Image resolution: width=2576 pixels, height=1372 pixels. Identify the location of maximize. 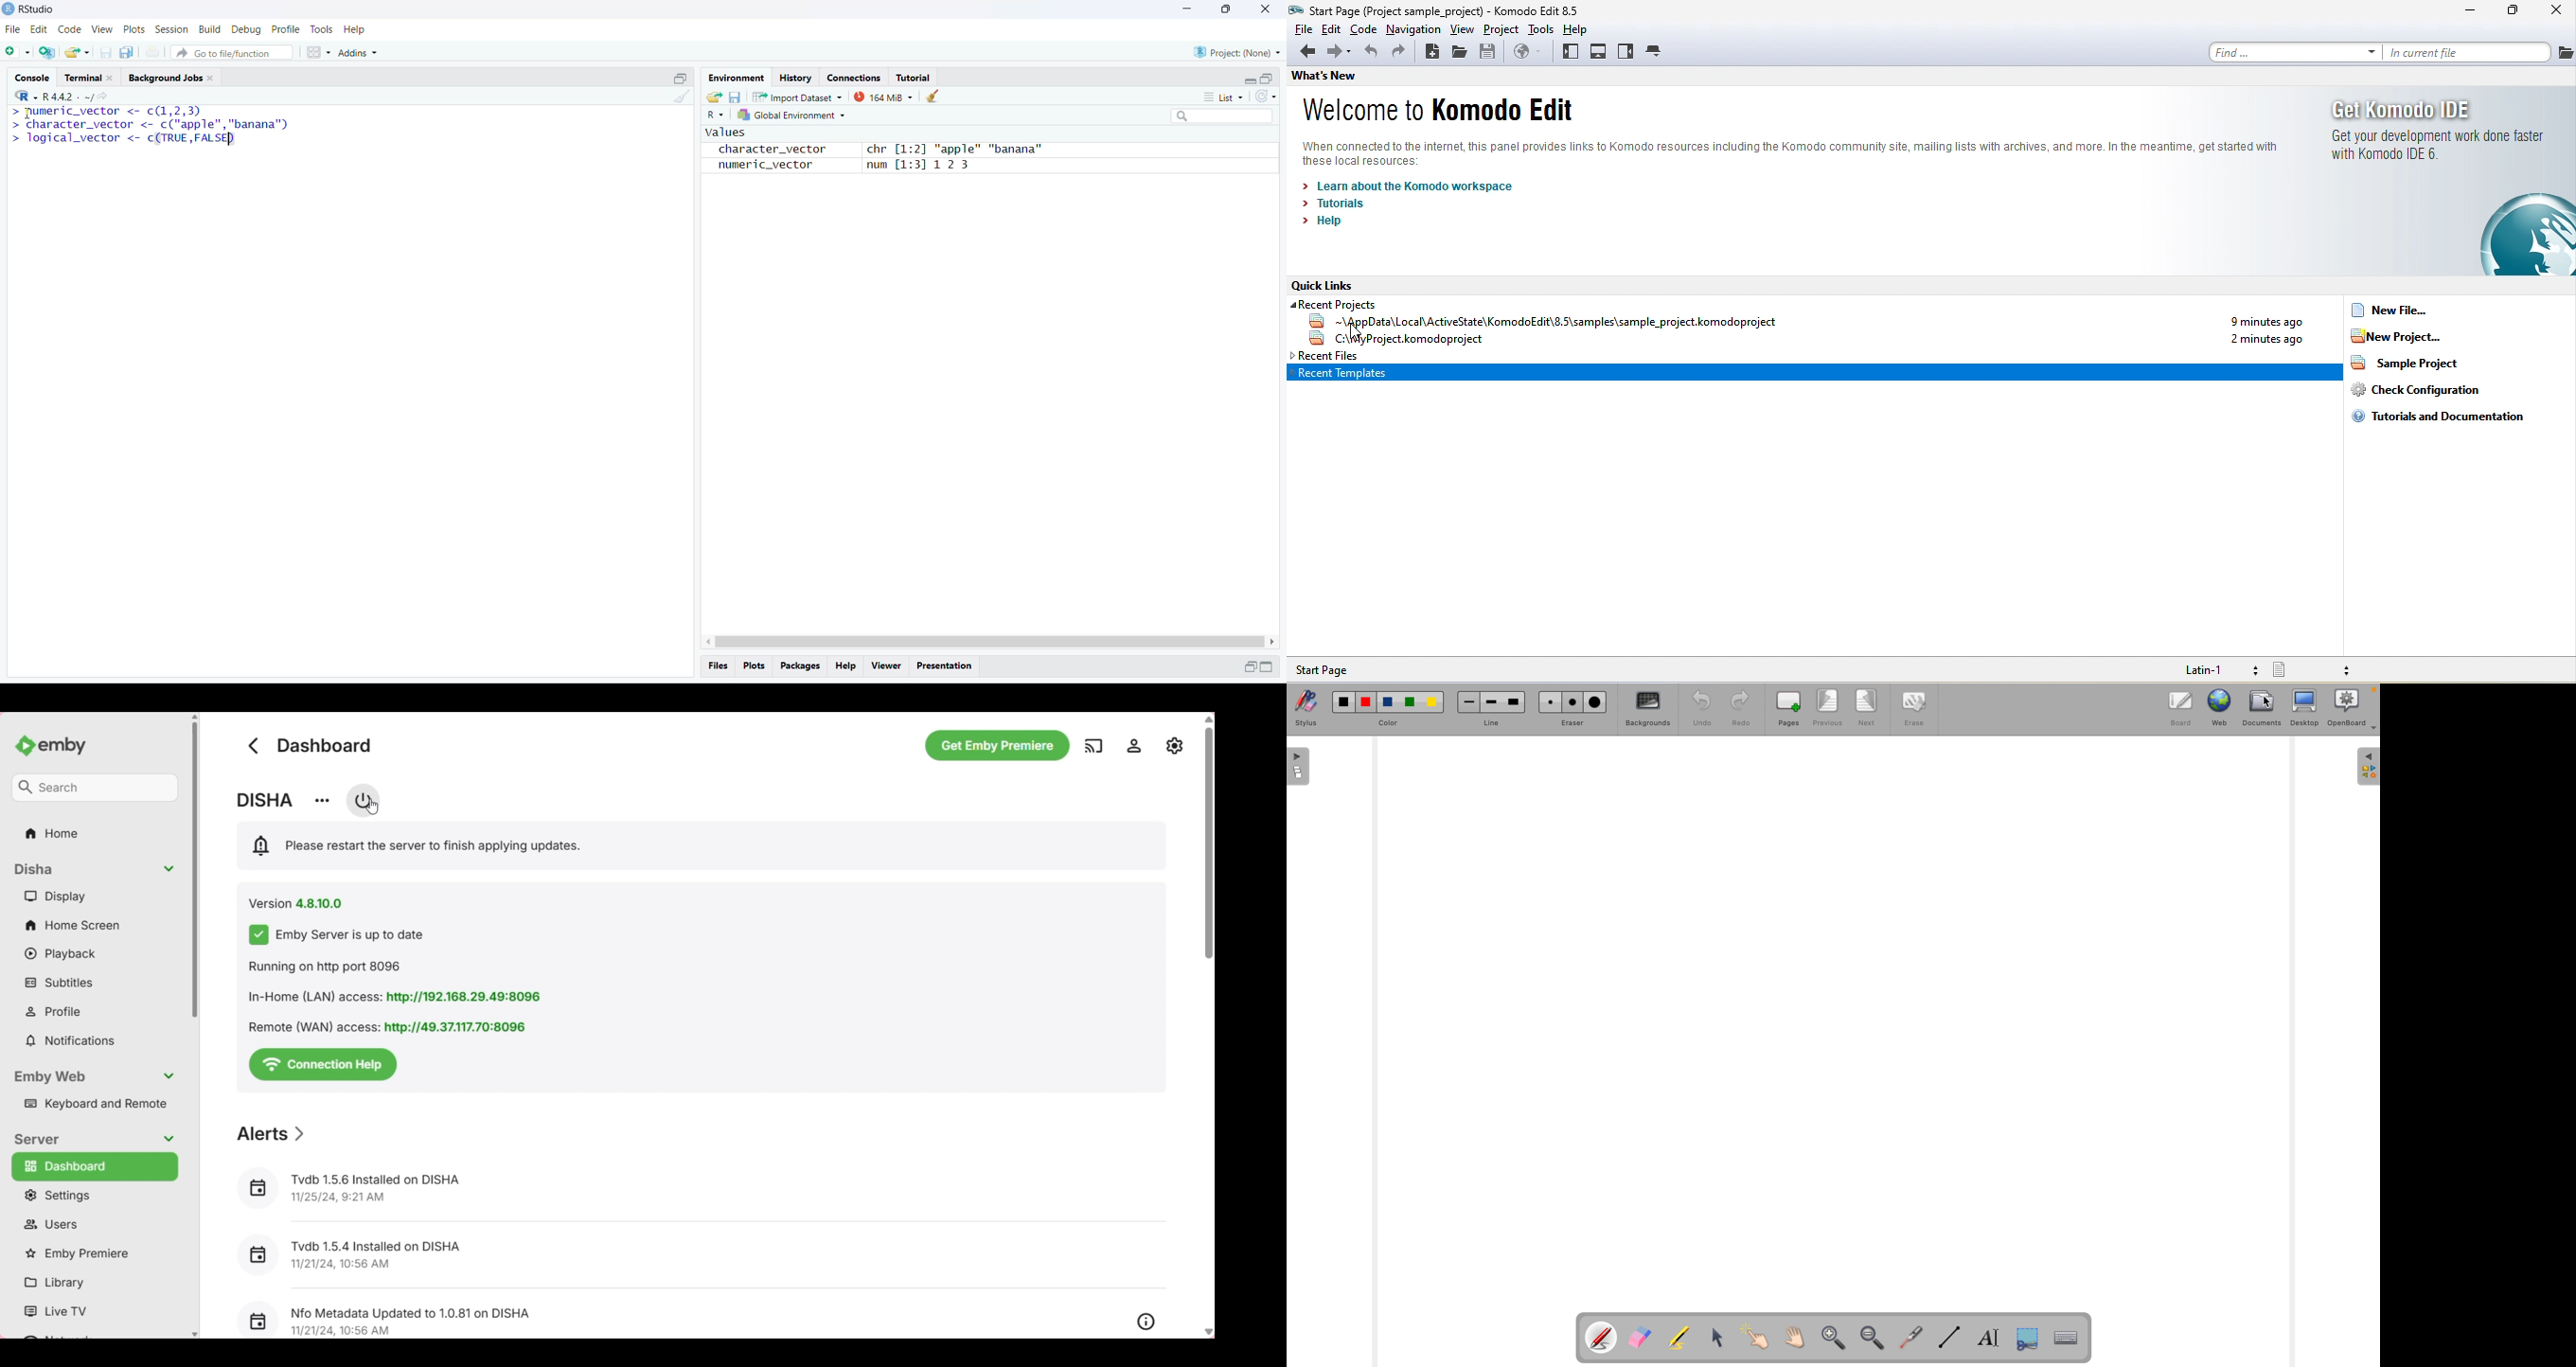
(680, 78).